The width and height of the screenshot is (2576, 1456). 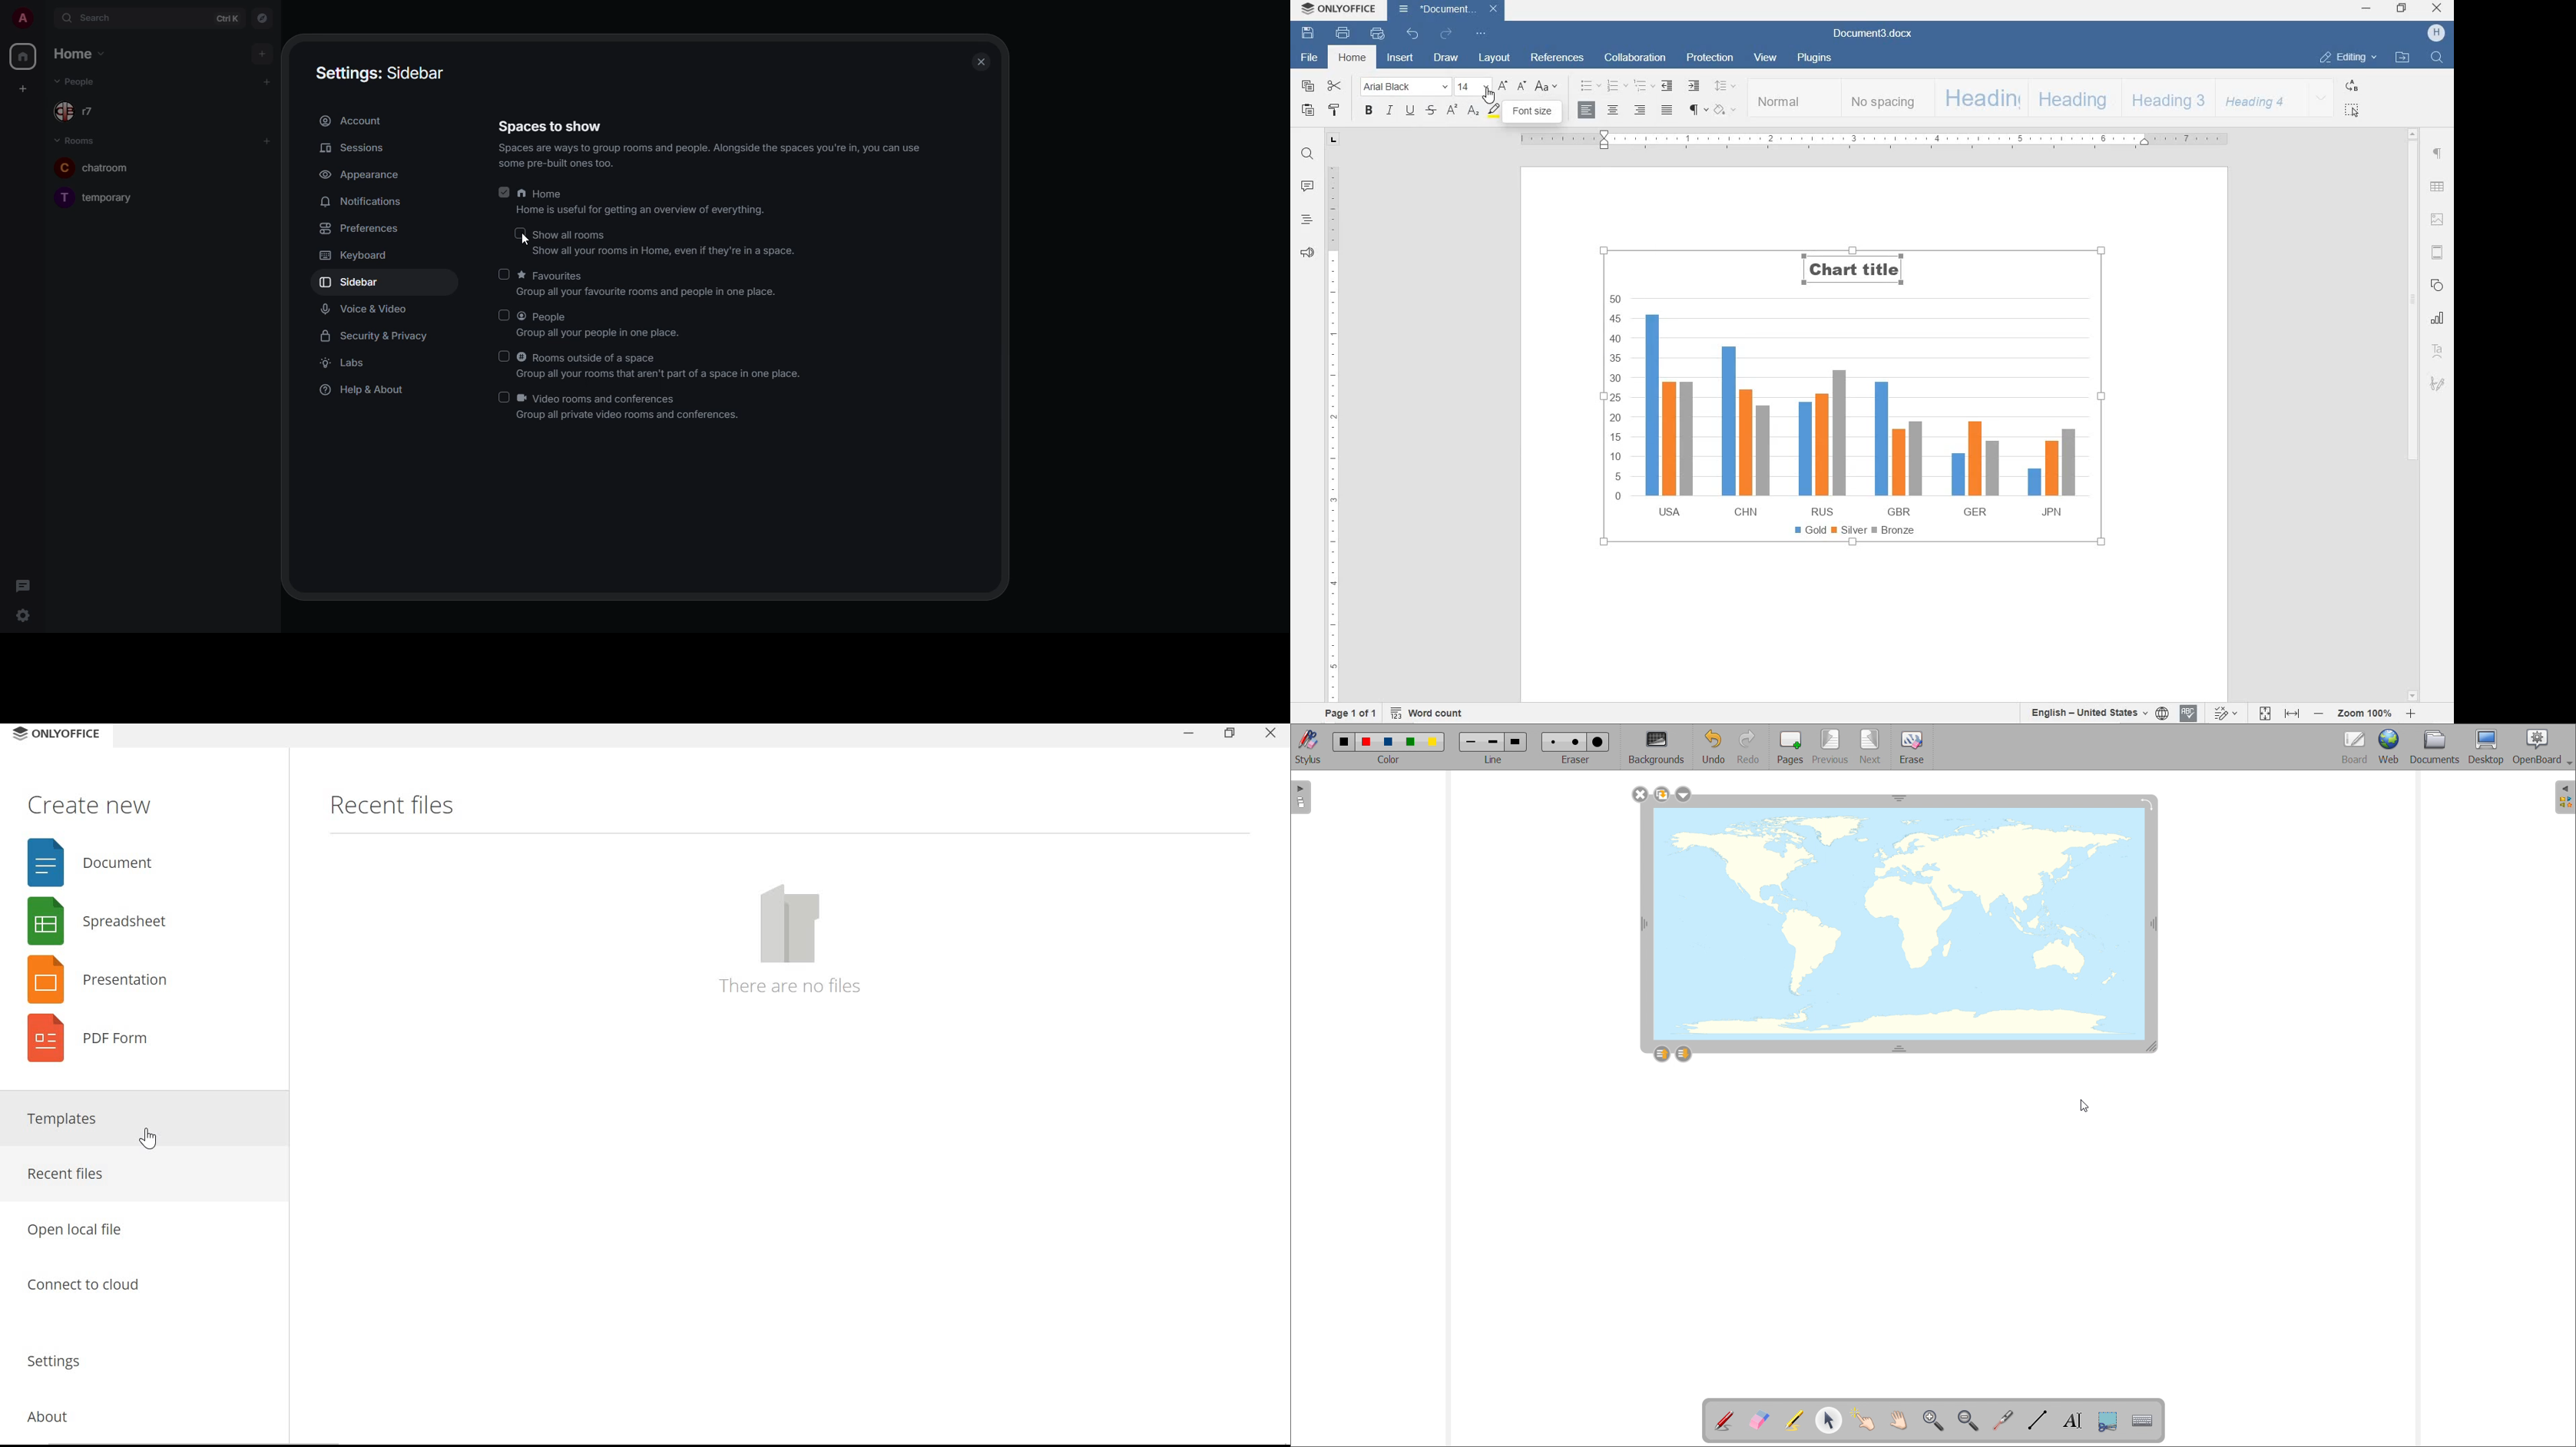 I want to click on navigator, so click(x=262, y=17).